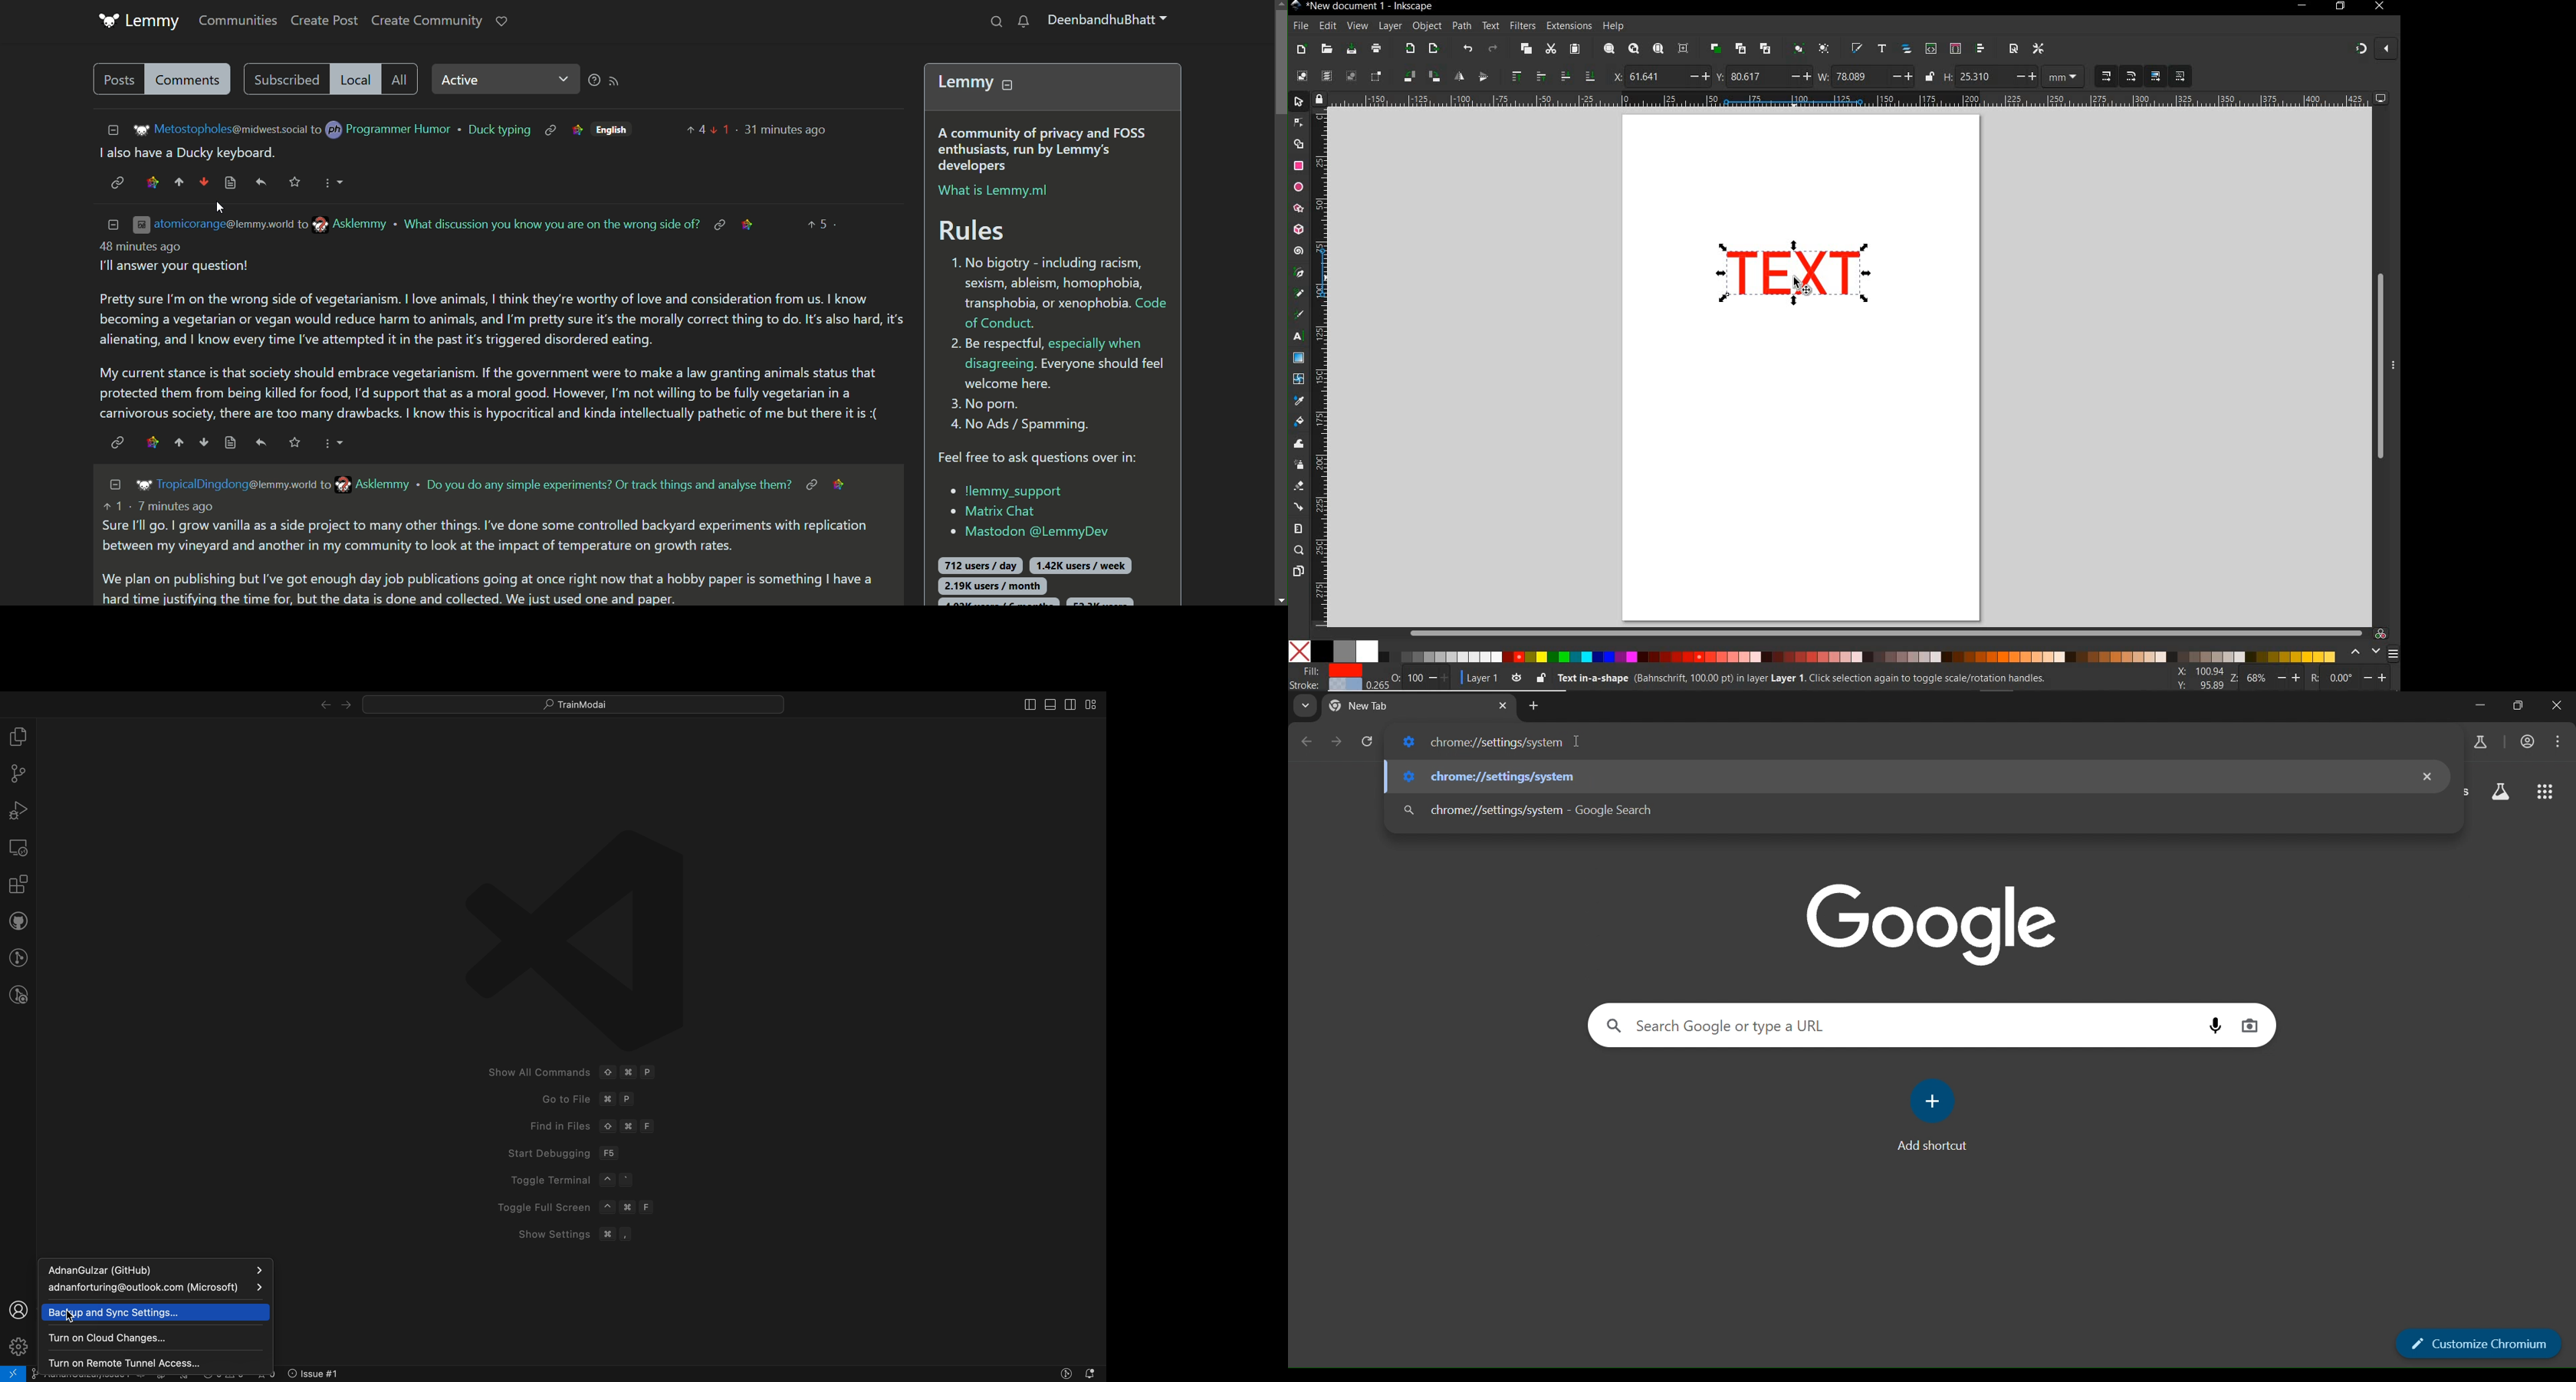  What do you see at coordinates (2119, 77) in the screenshot?
I see `SCALING` at bounding box center [2119, 77].